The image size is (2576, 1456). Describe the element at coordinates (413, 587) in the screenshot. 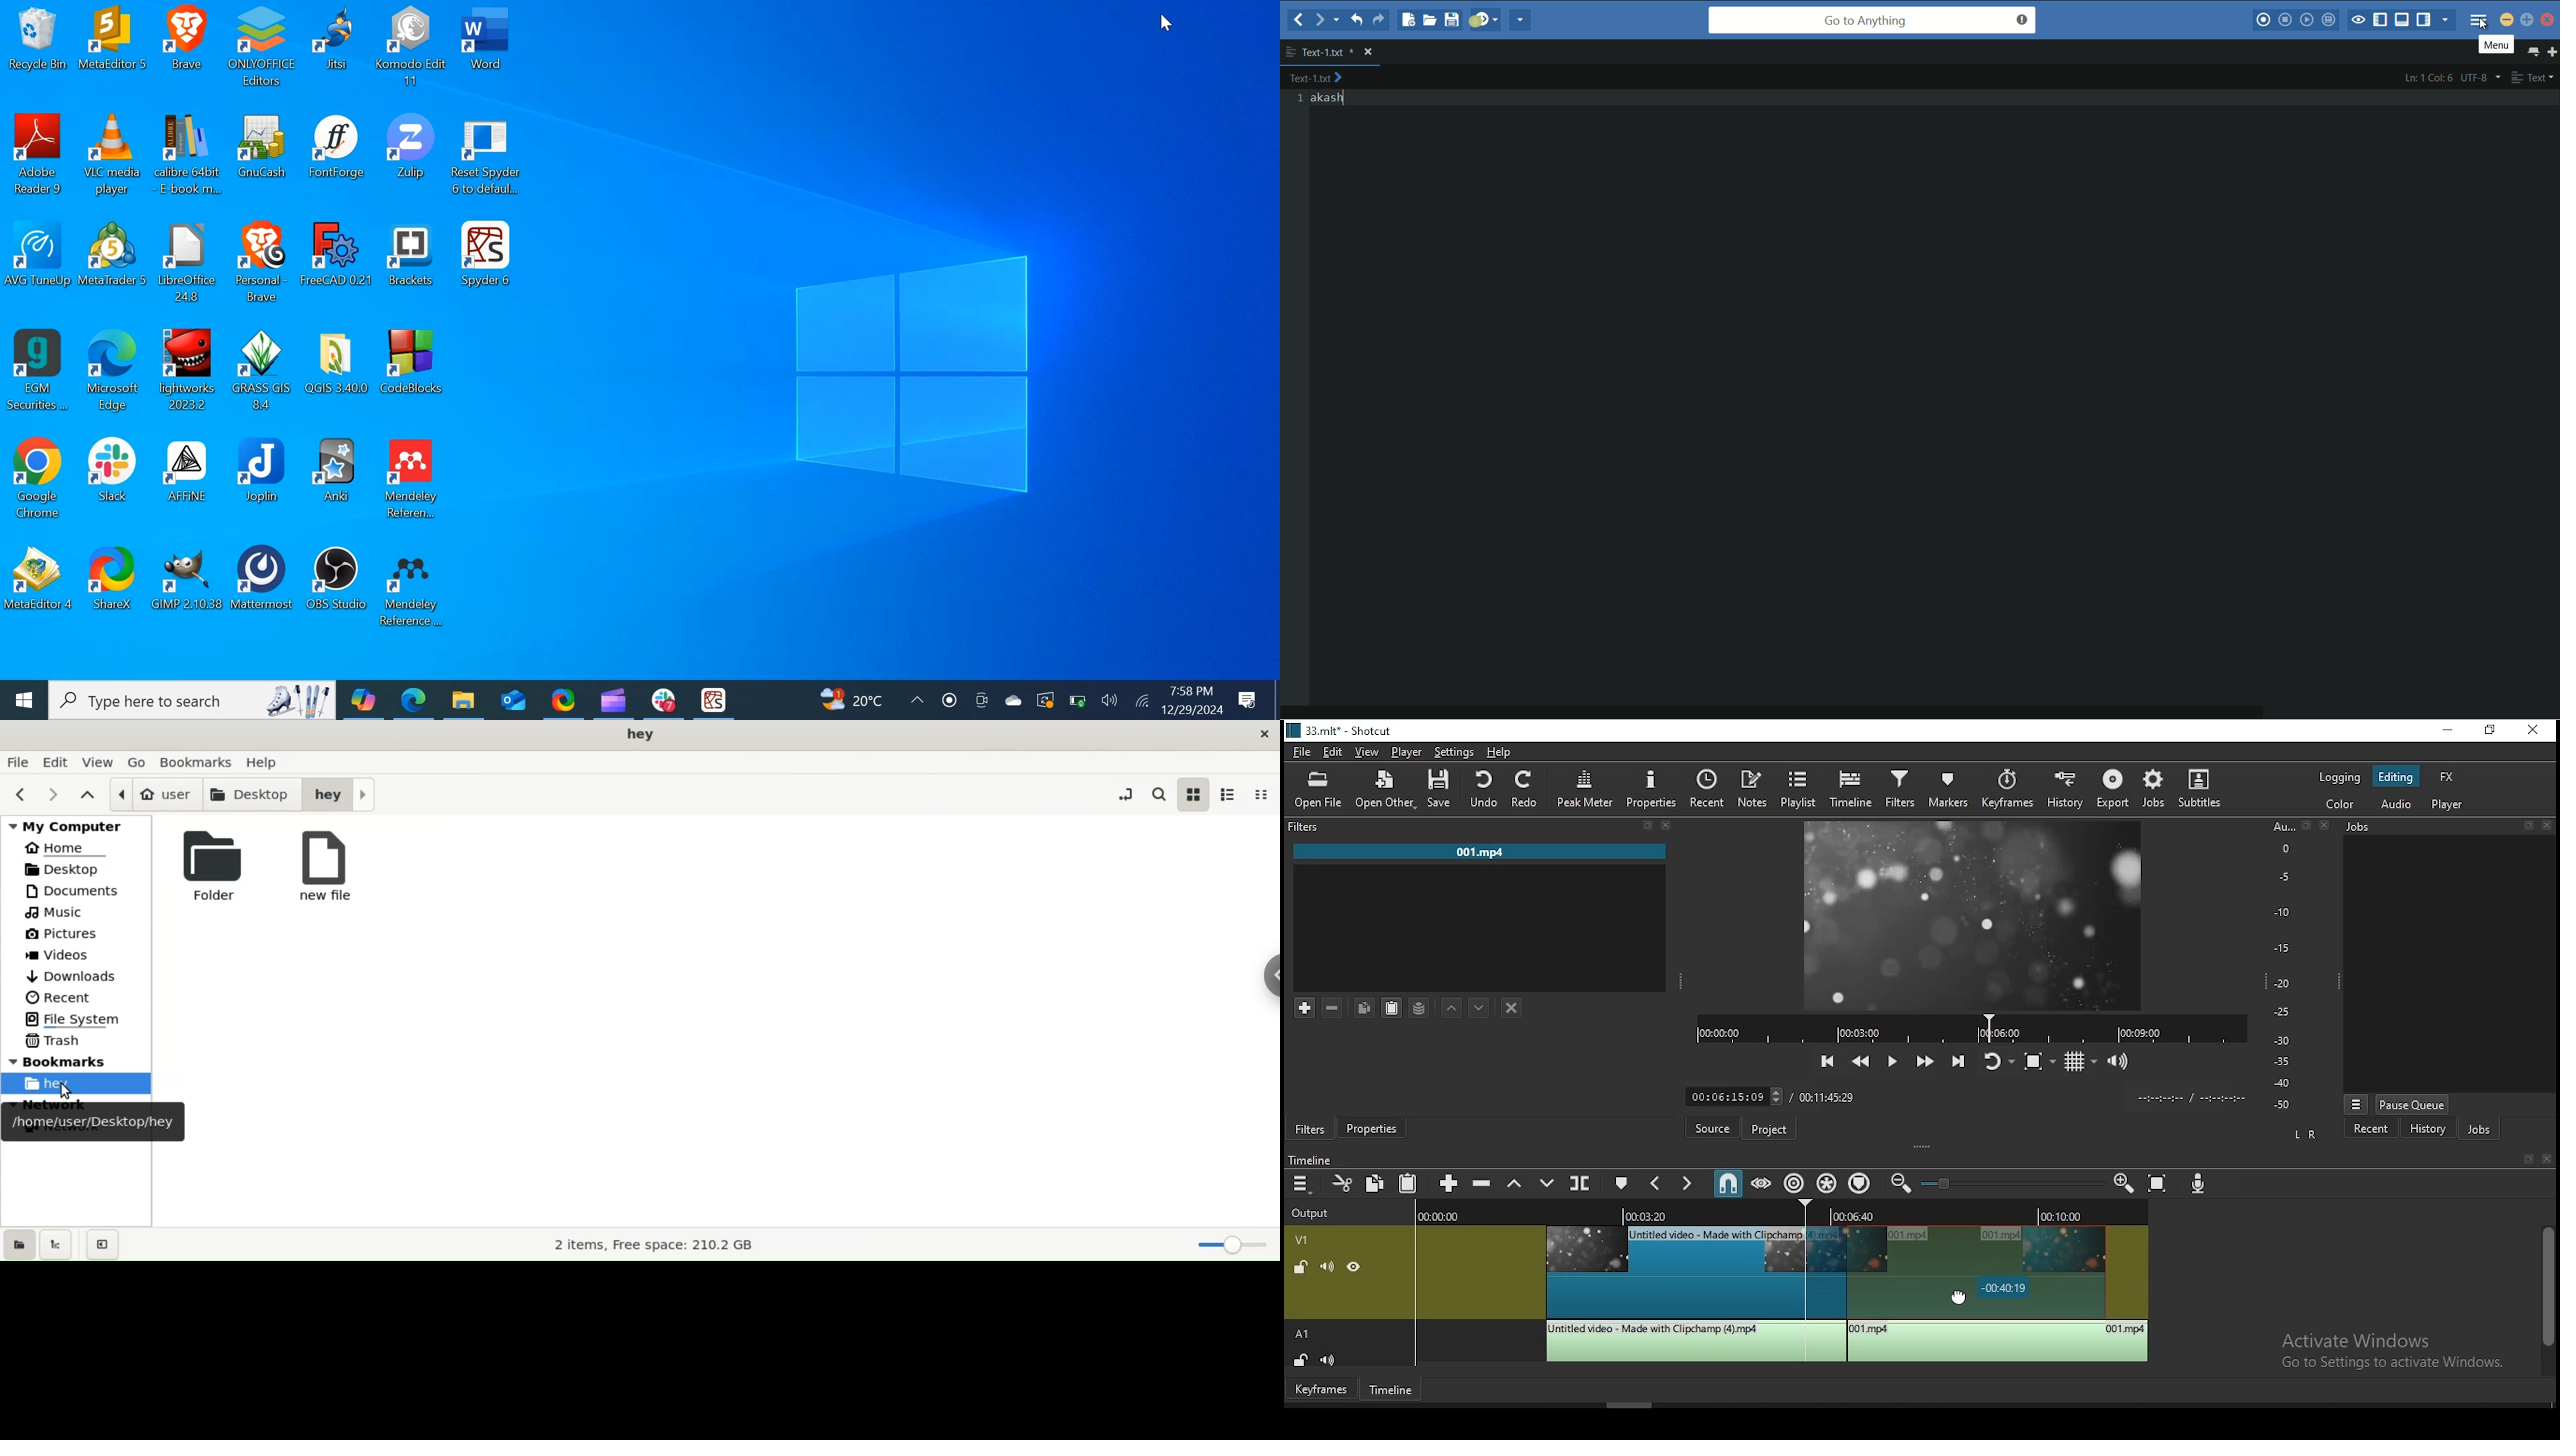

I see `Mendeley Desktop icon` at that location.